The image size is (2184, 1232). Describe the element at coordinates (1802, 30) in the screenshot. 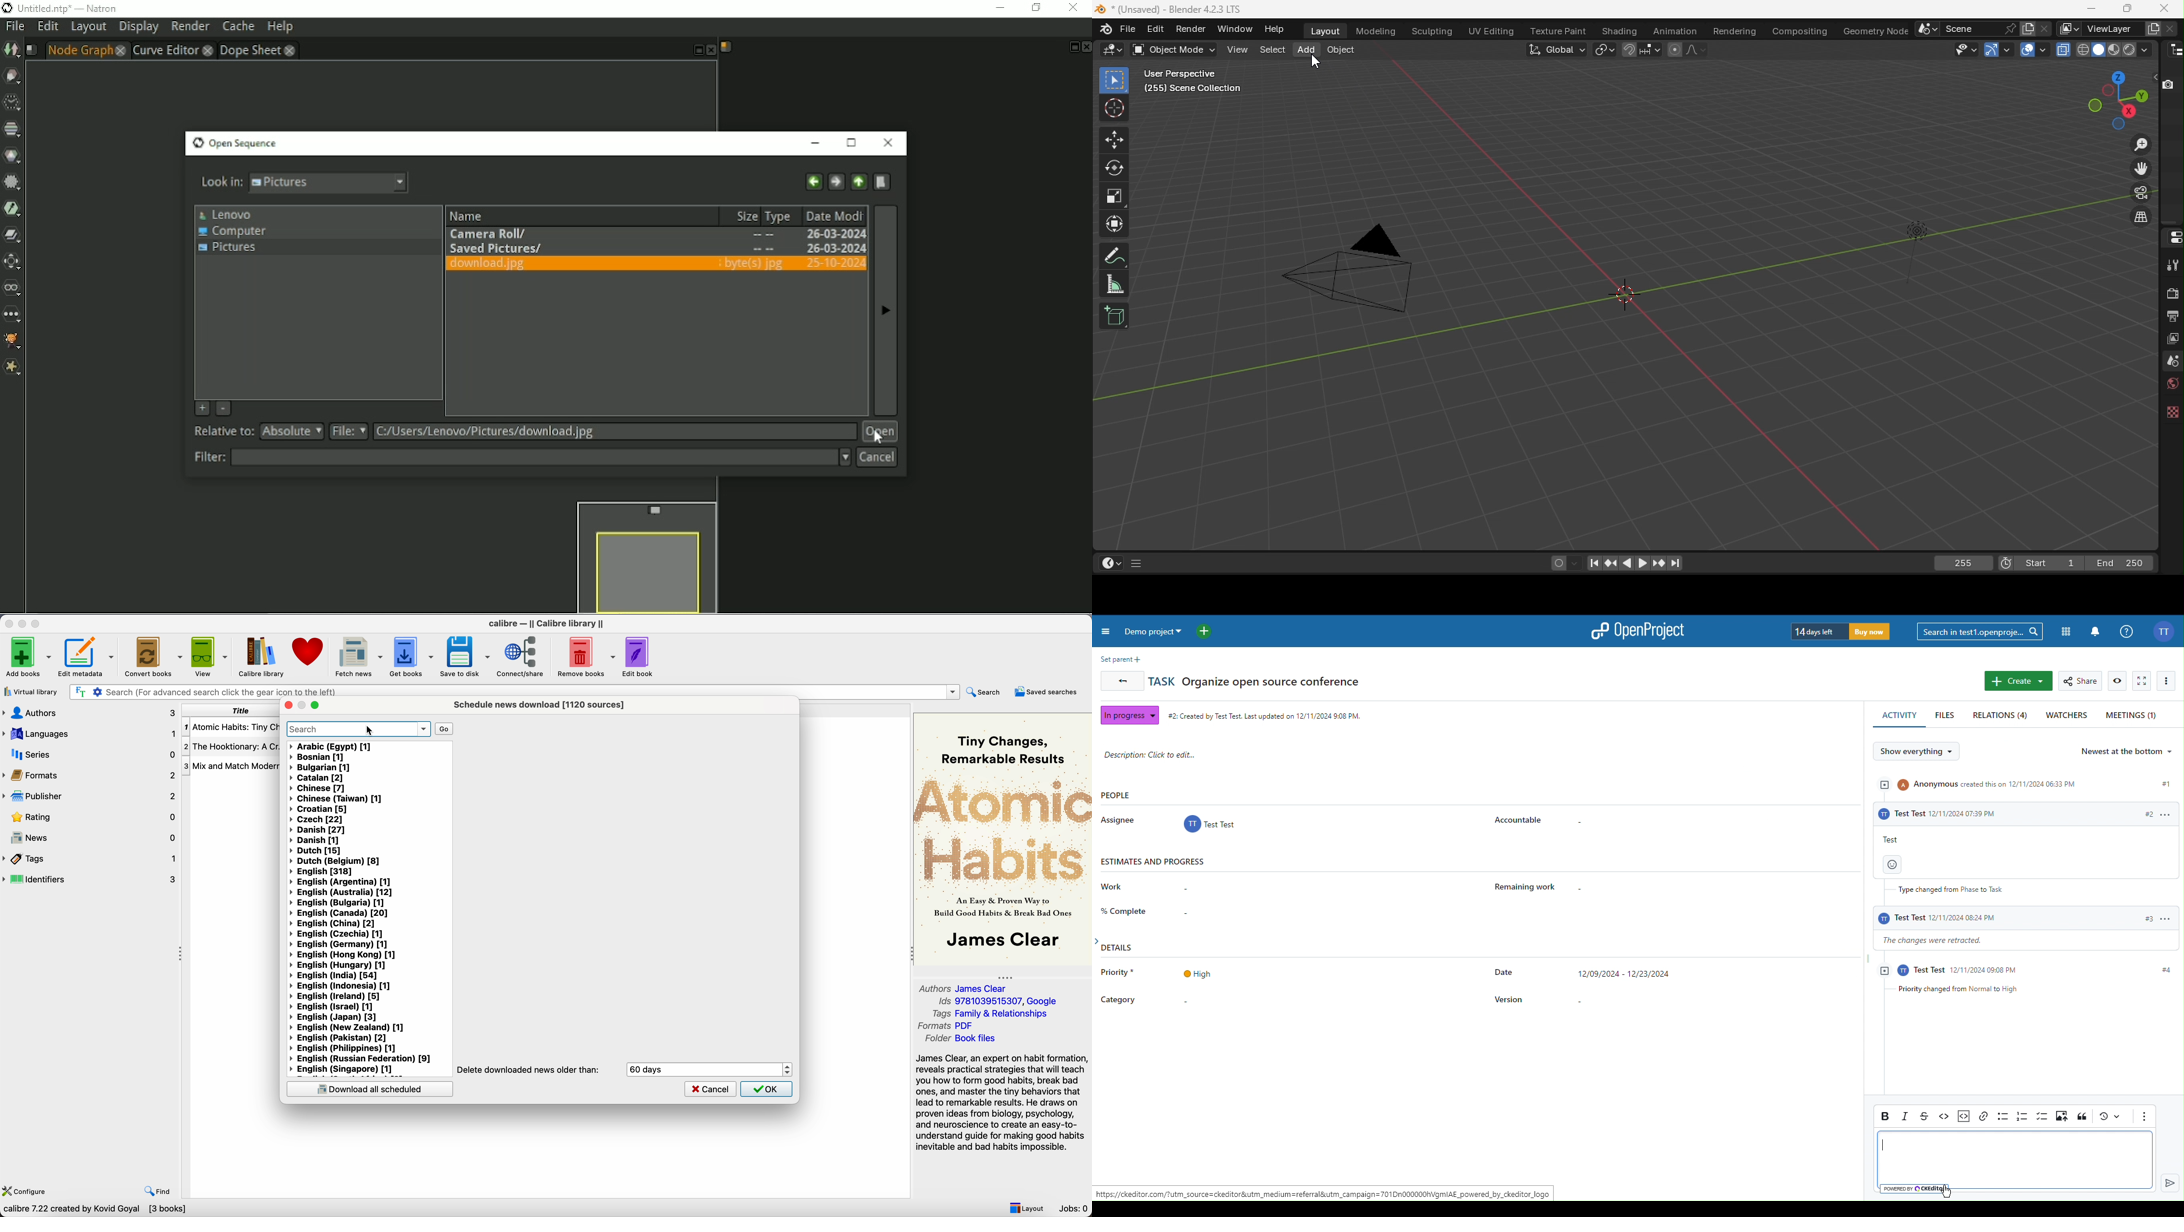

I see `Compositing` at that location.